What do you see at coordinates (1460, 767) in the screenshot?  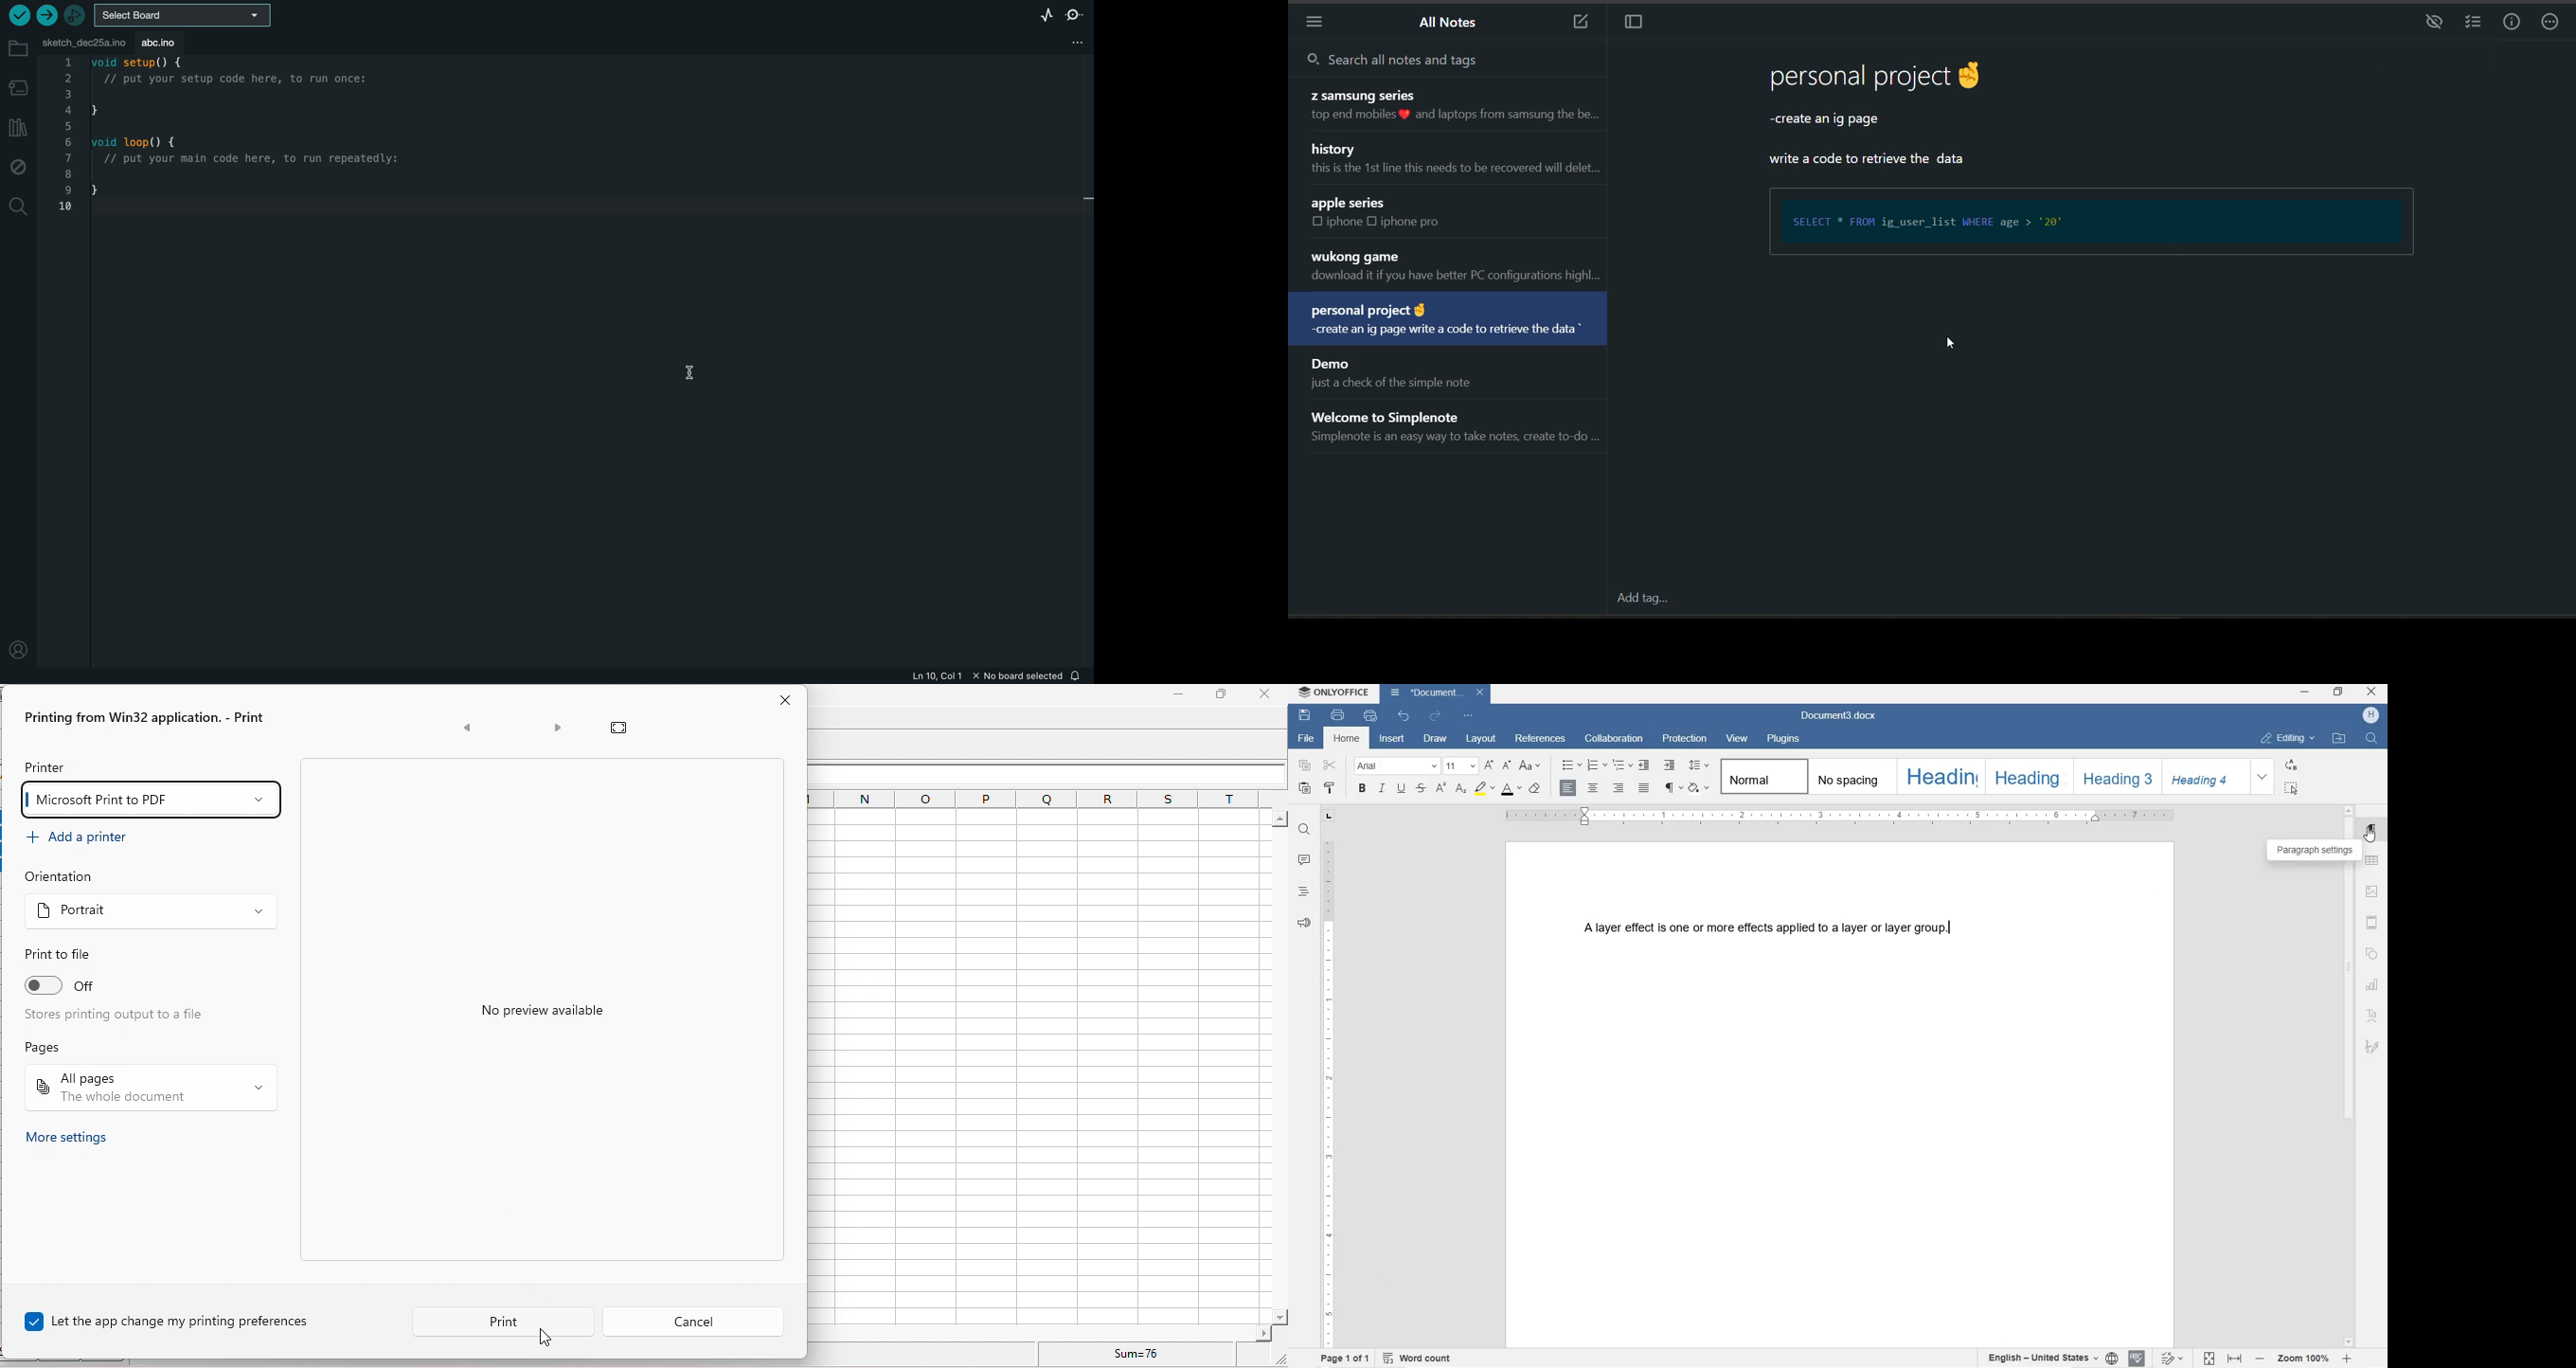 I see `FONT SIZE` at bounding box center [1460, 767].